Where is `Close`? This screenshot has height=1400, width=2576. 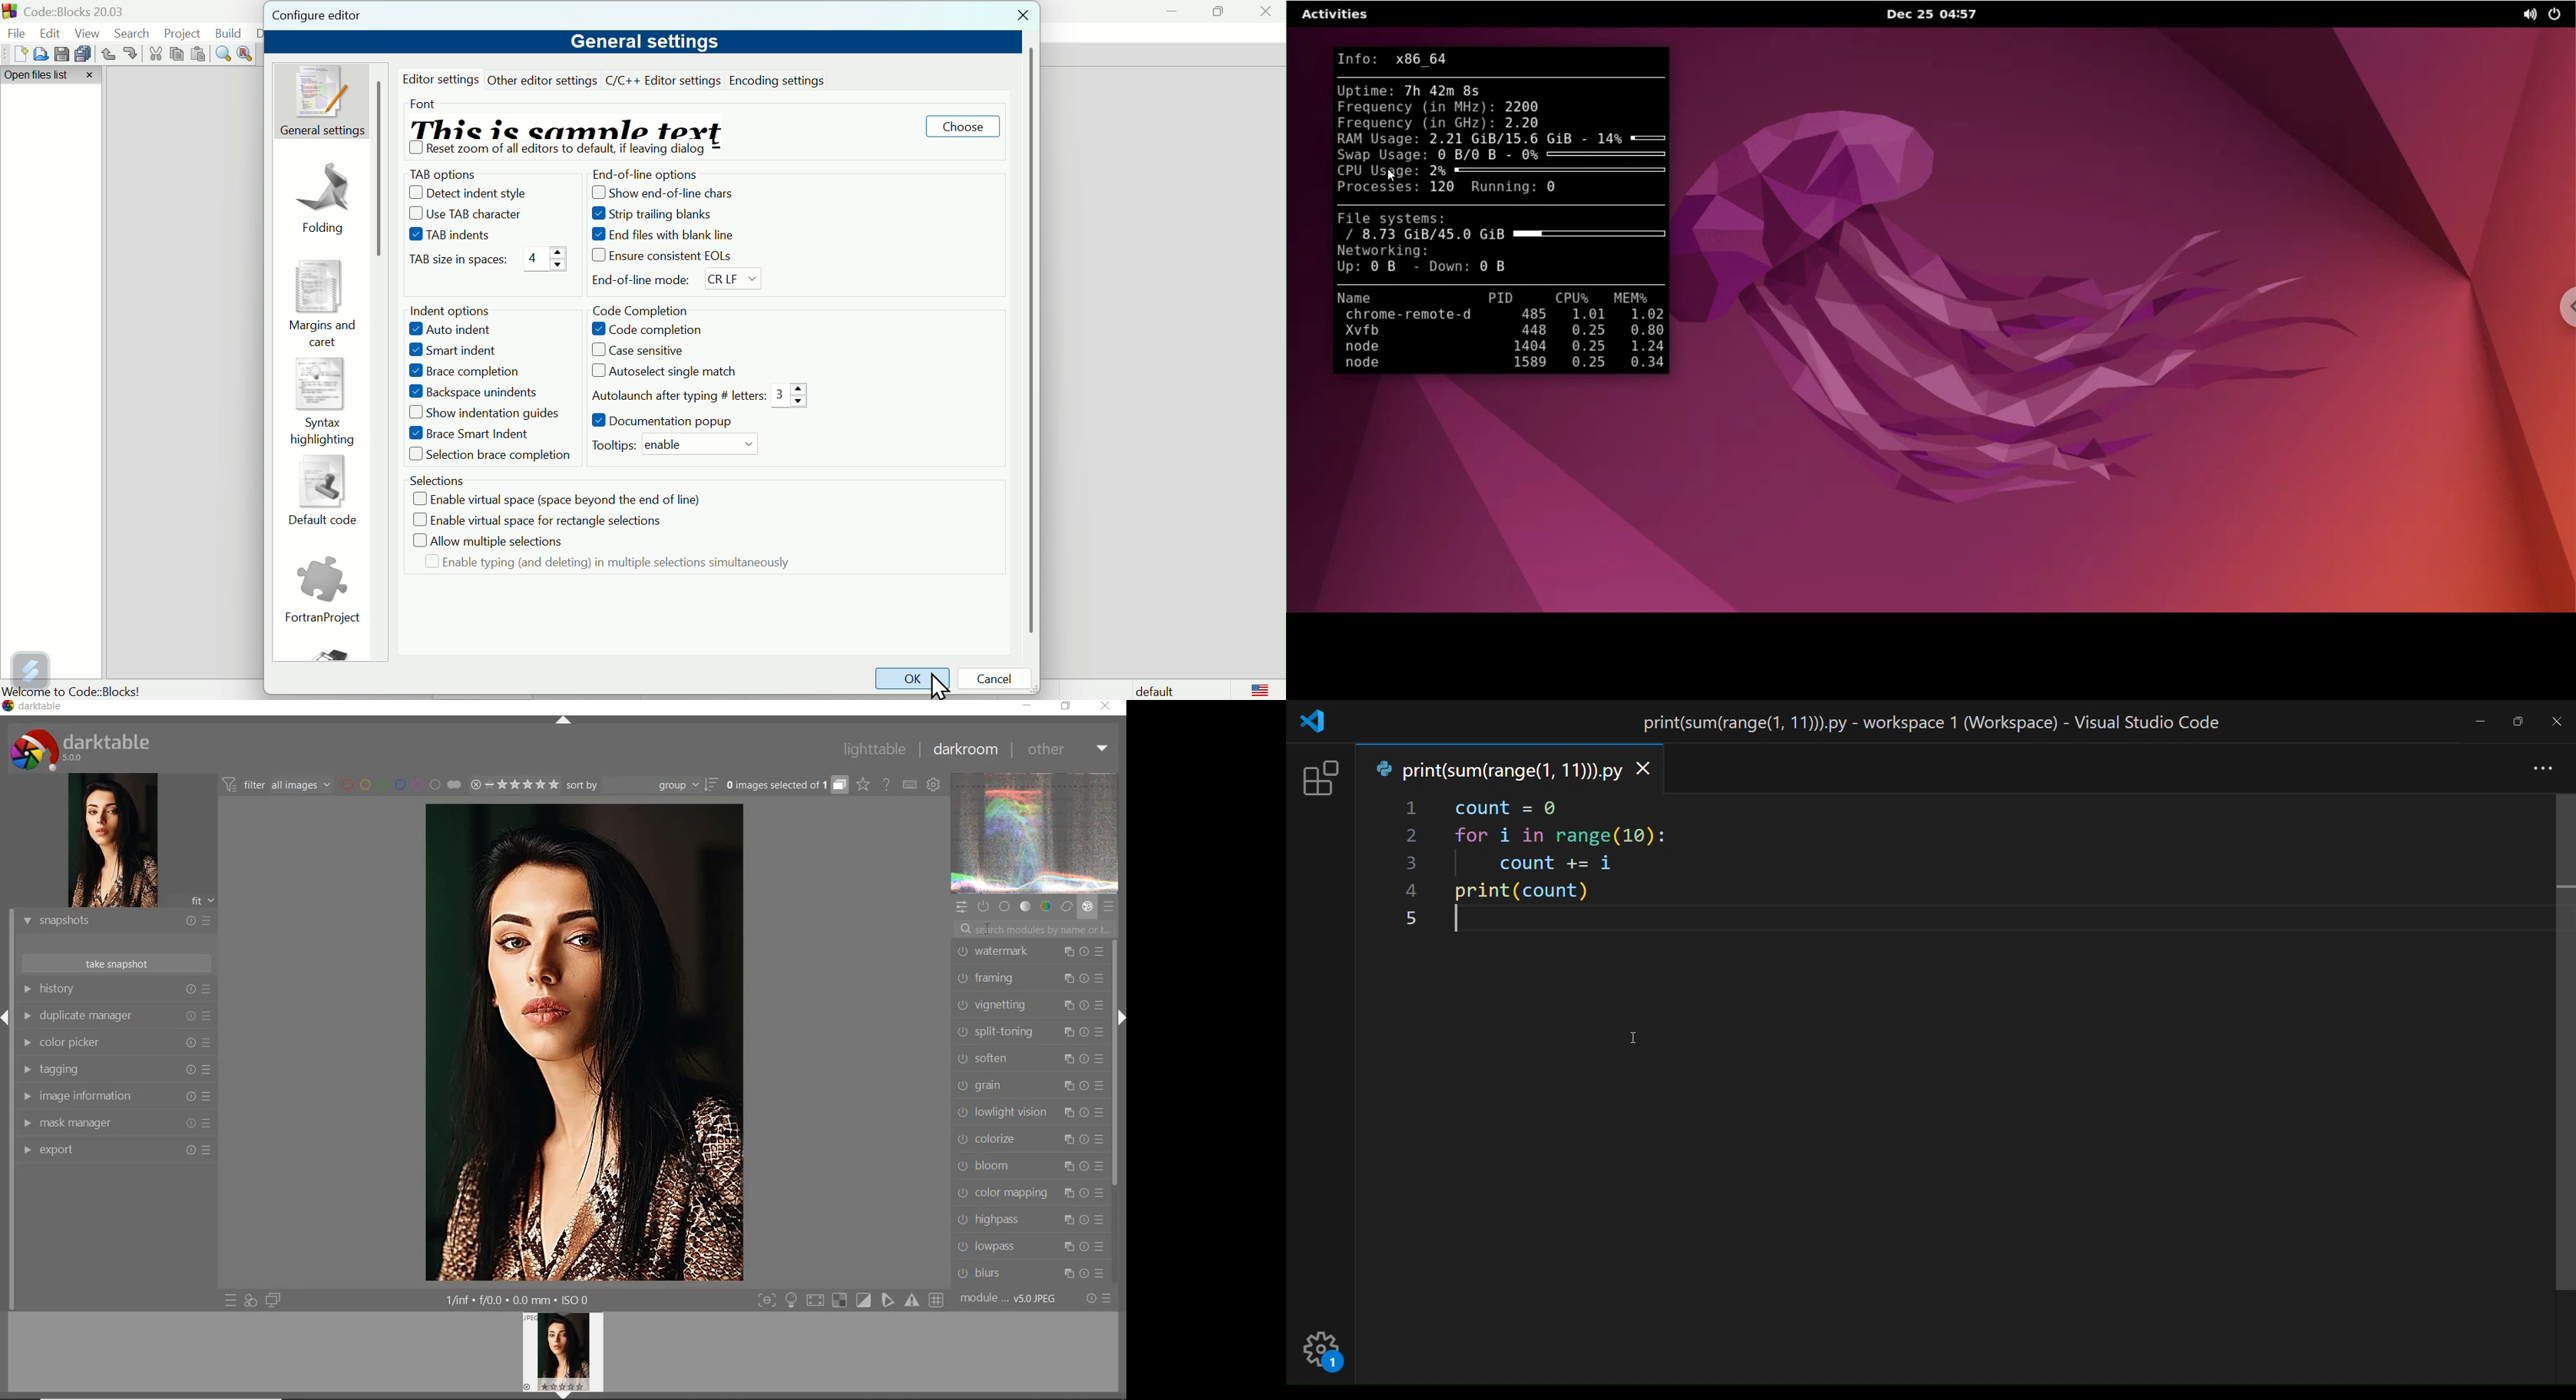
Close is located at coordinates (1267, 15).